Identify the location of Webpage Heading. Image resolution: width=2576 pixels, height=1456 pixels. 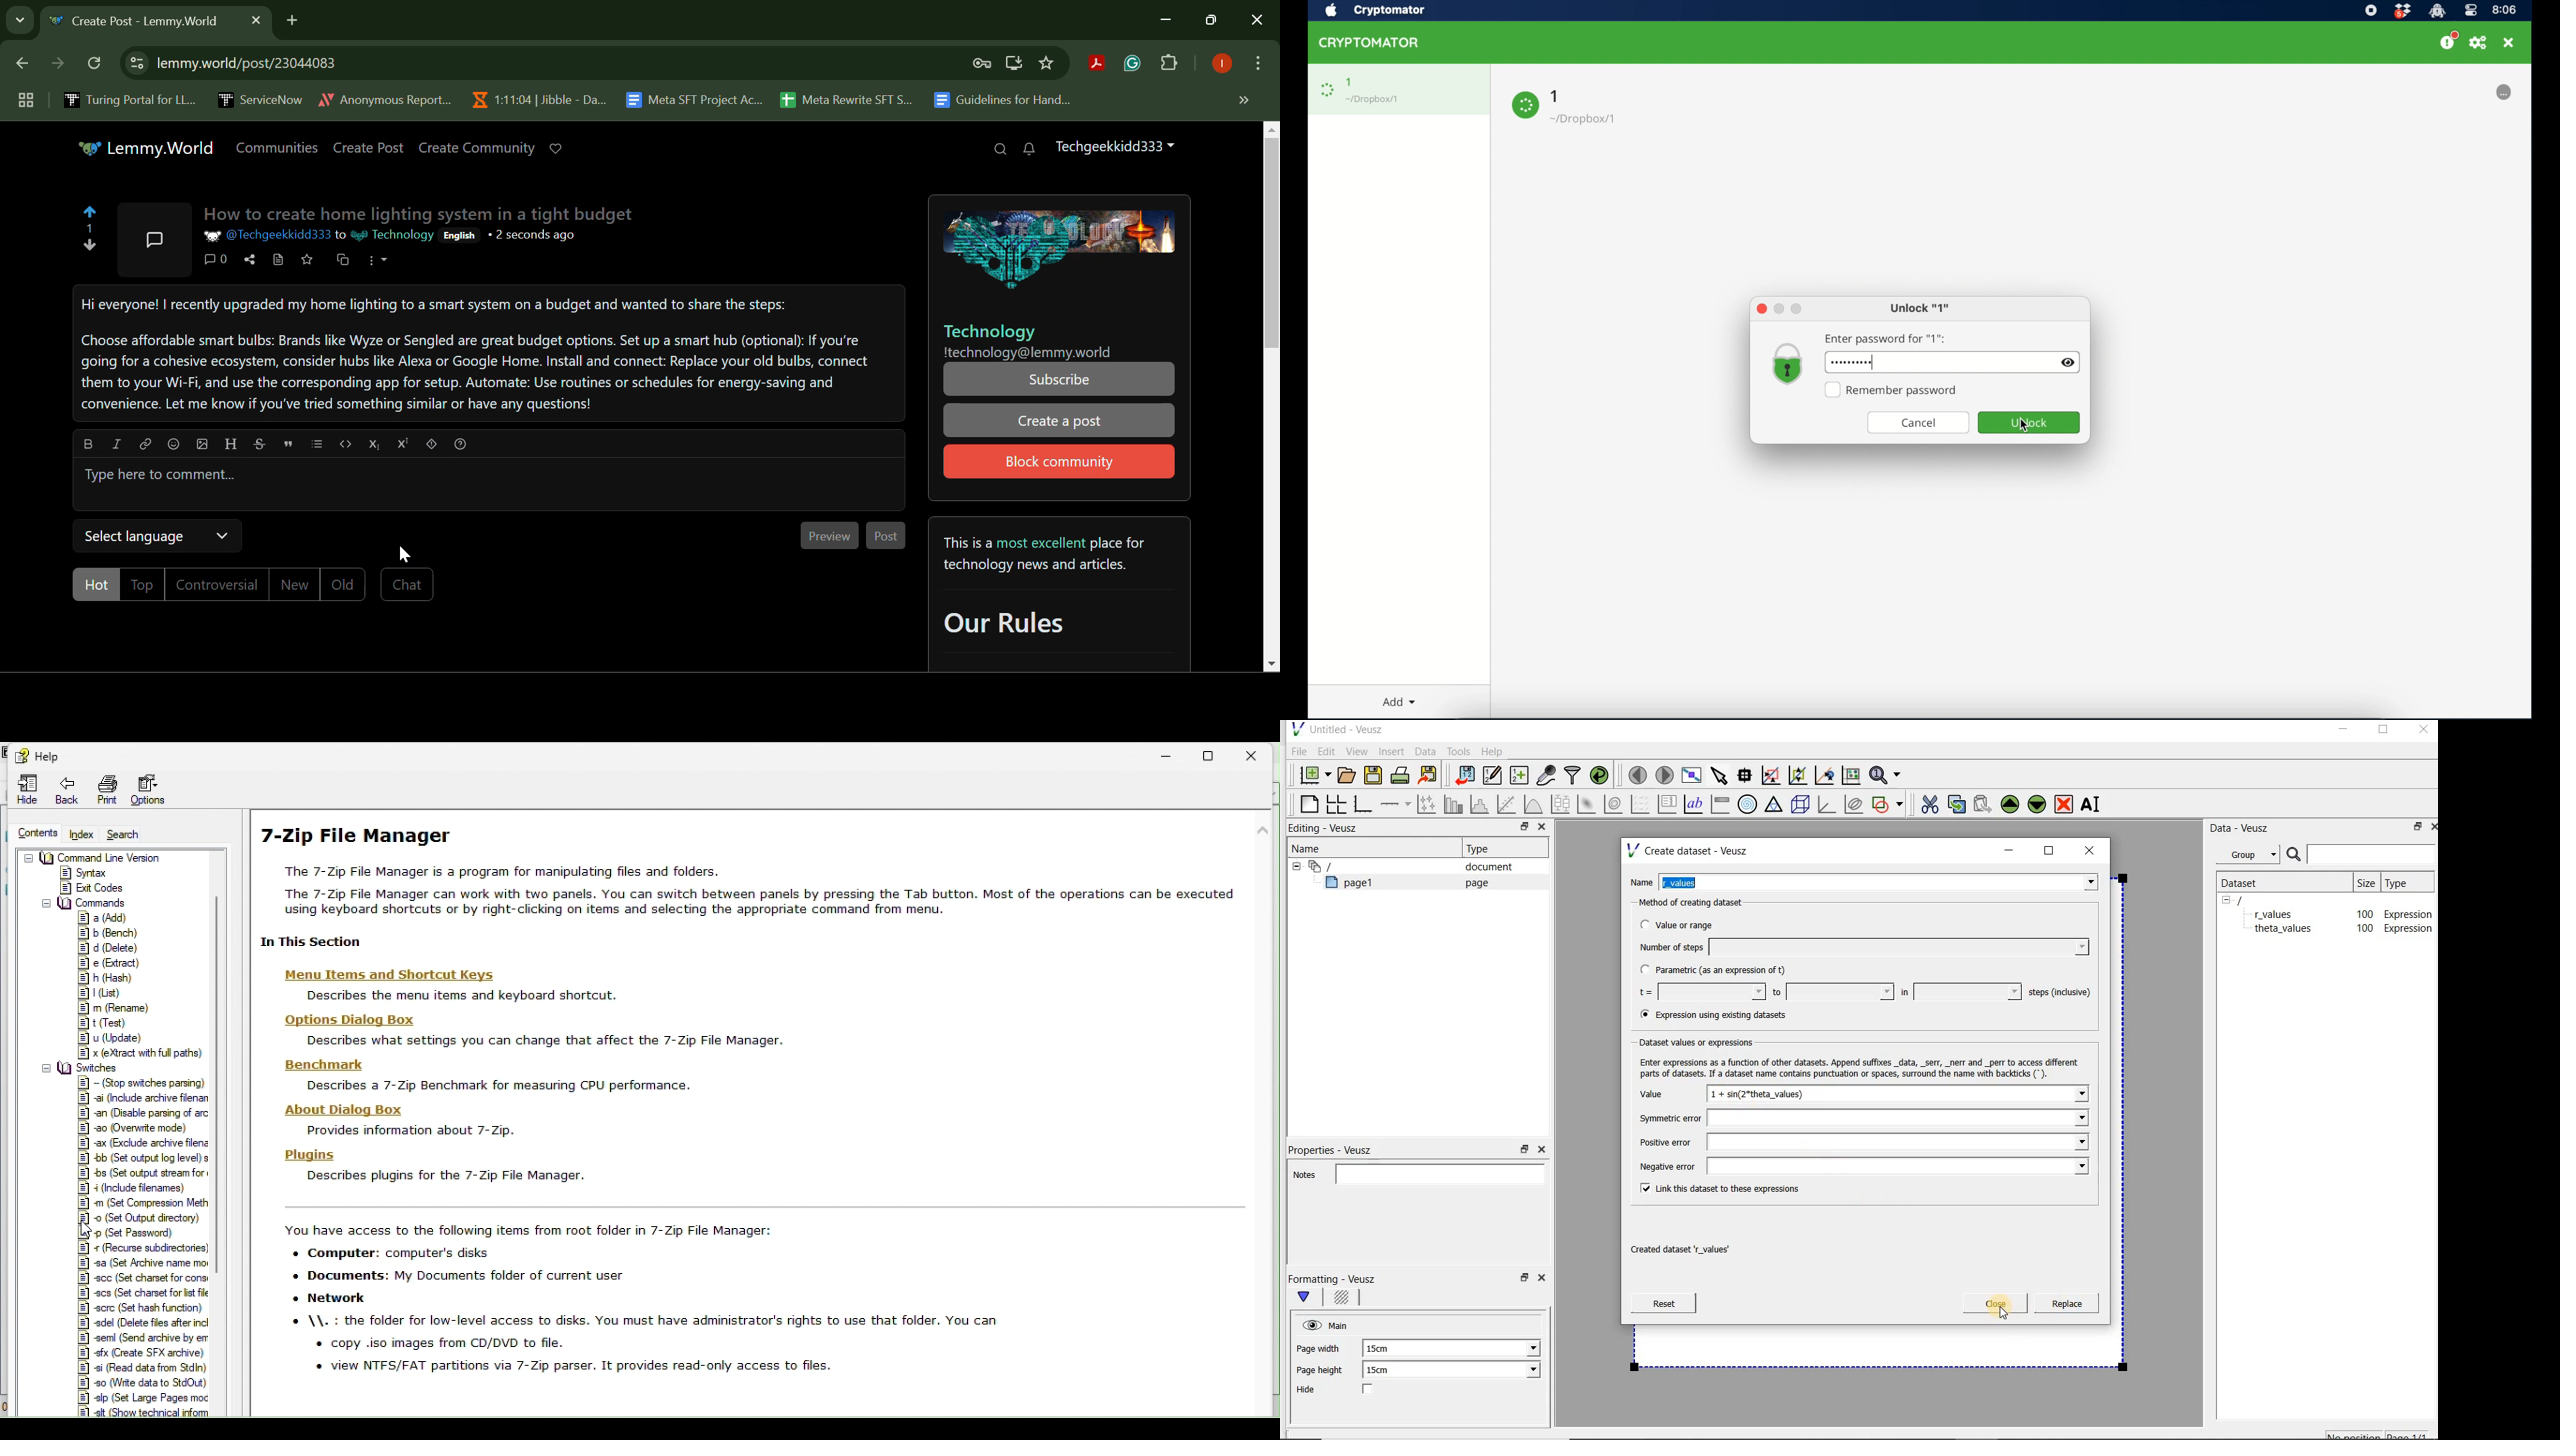
(141, 23).